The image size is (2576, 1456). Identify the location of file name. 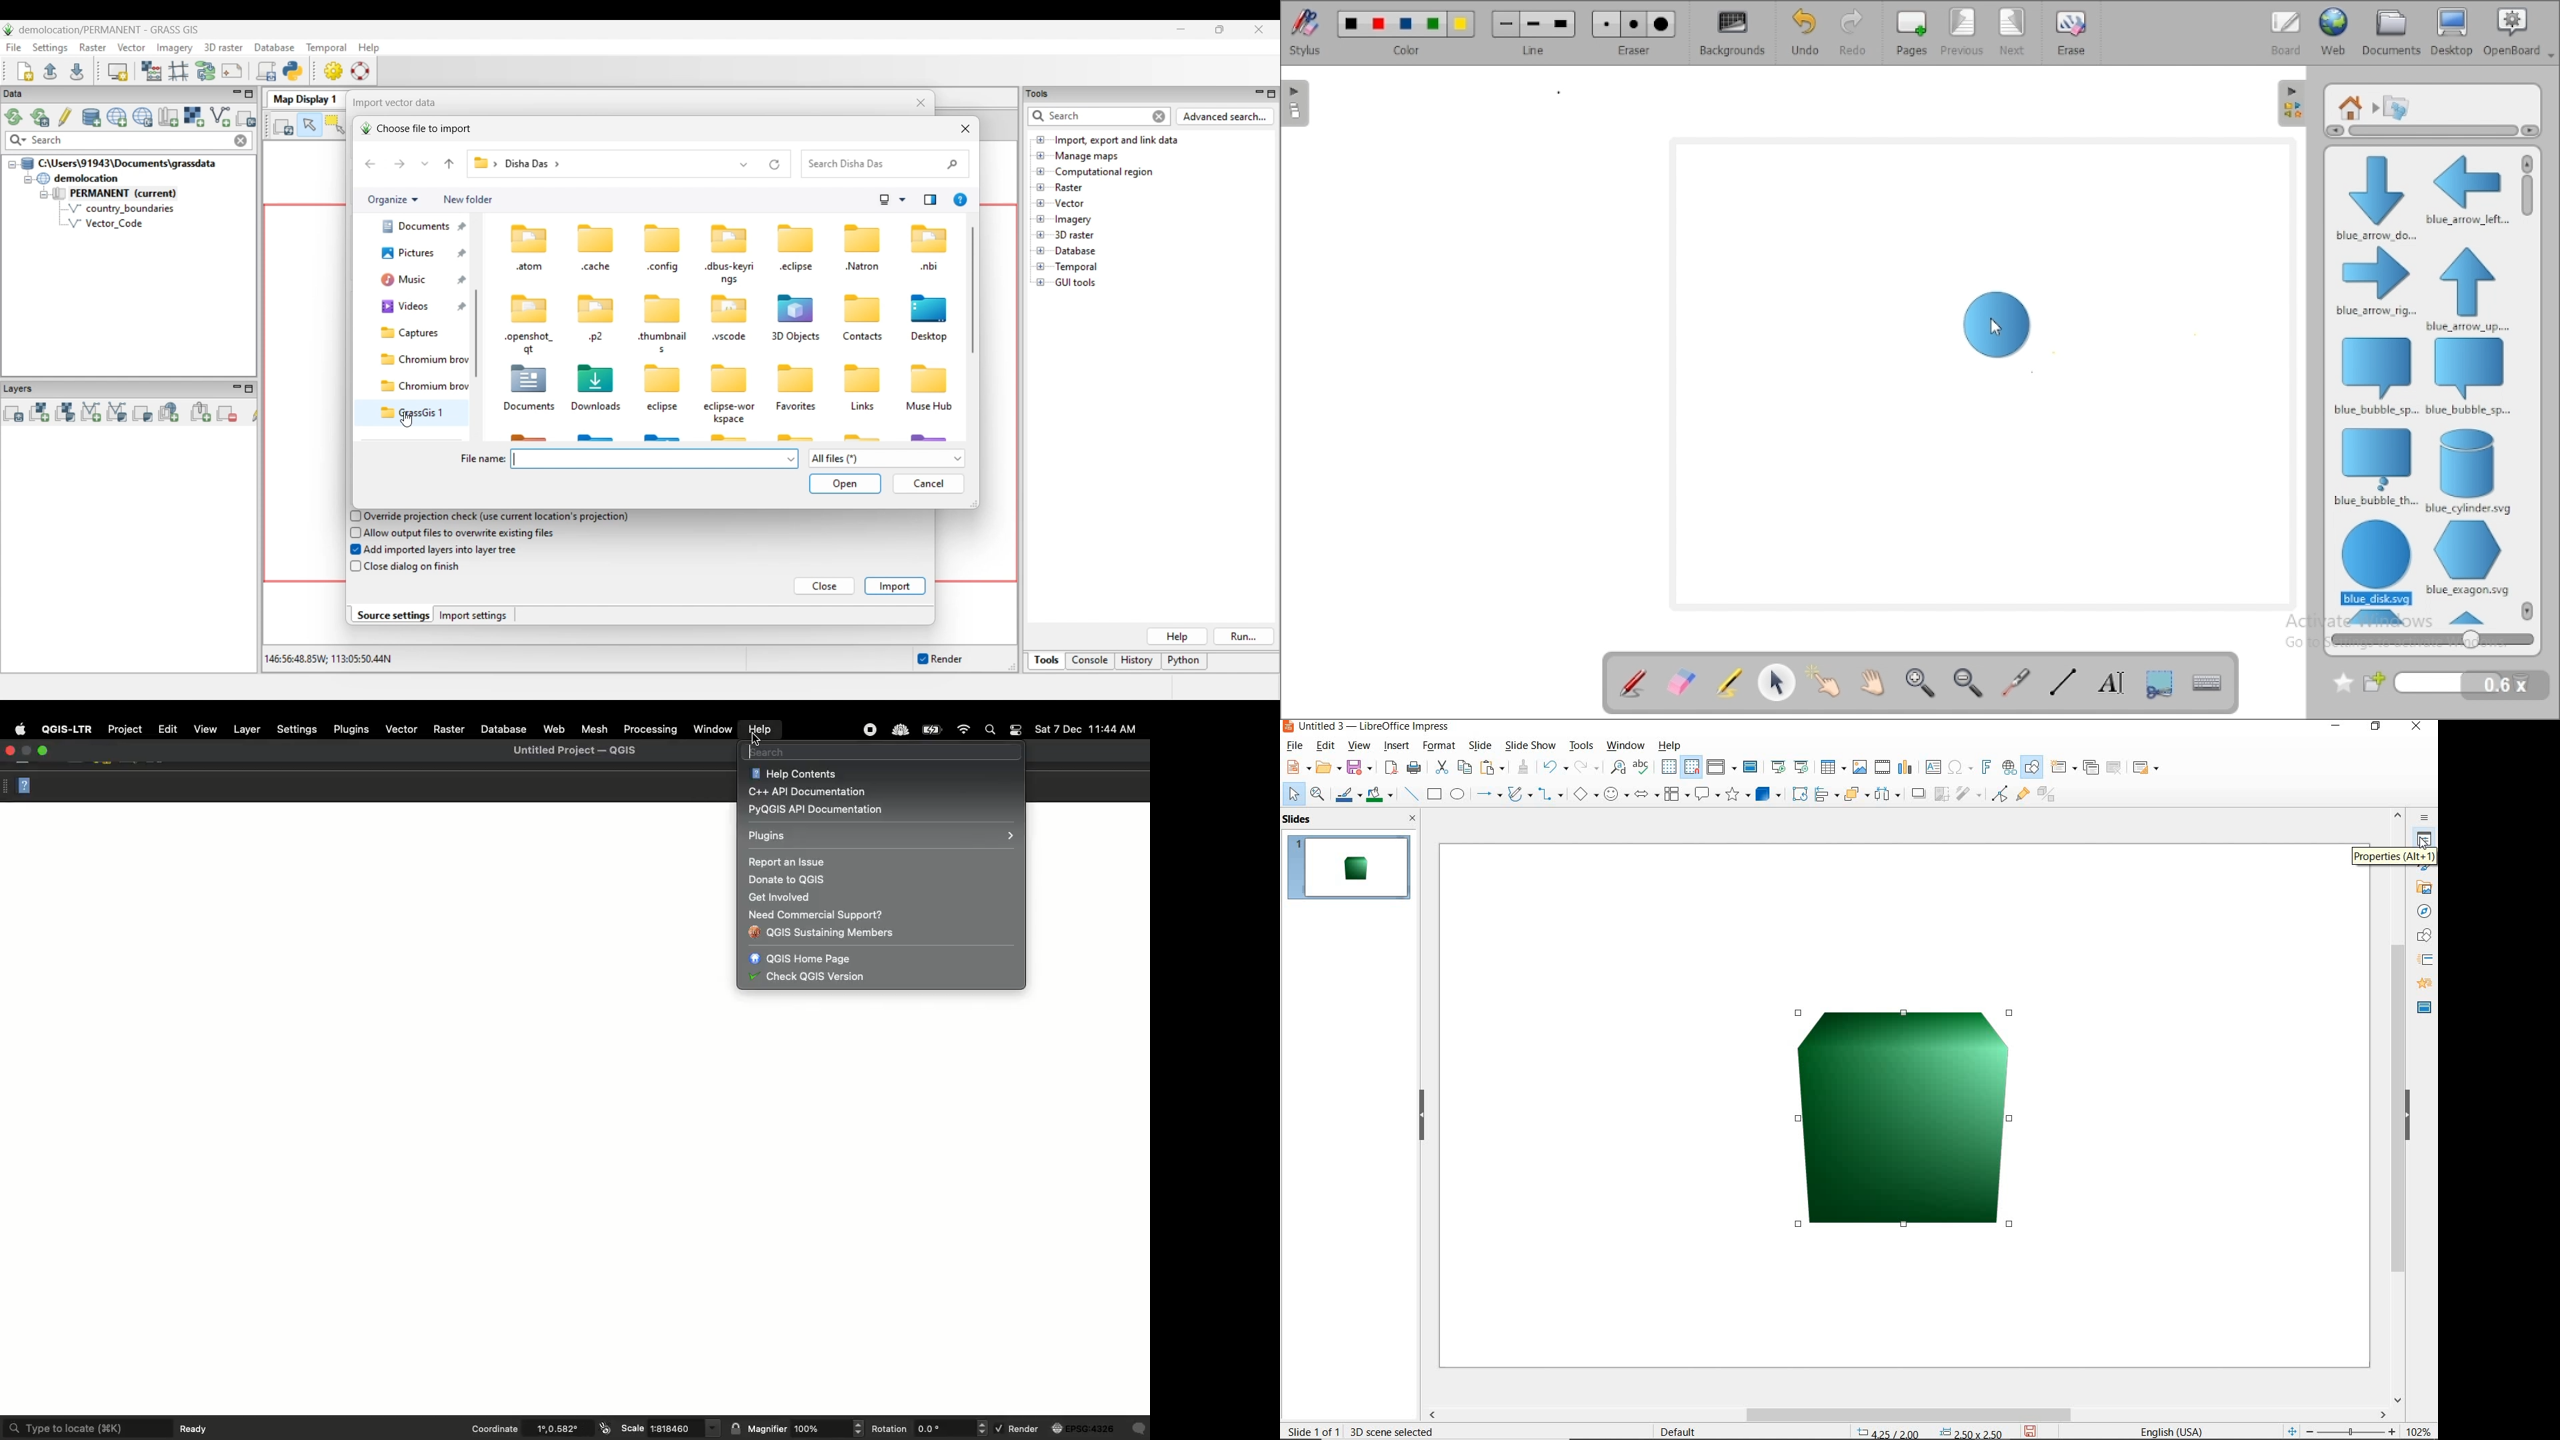
(1366, 727).